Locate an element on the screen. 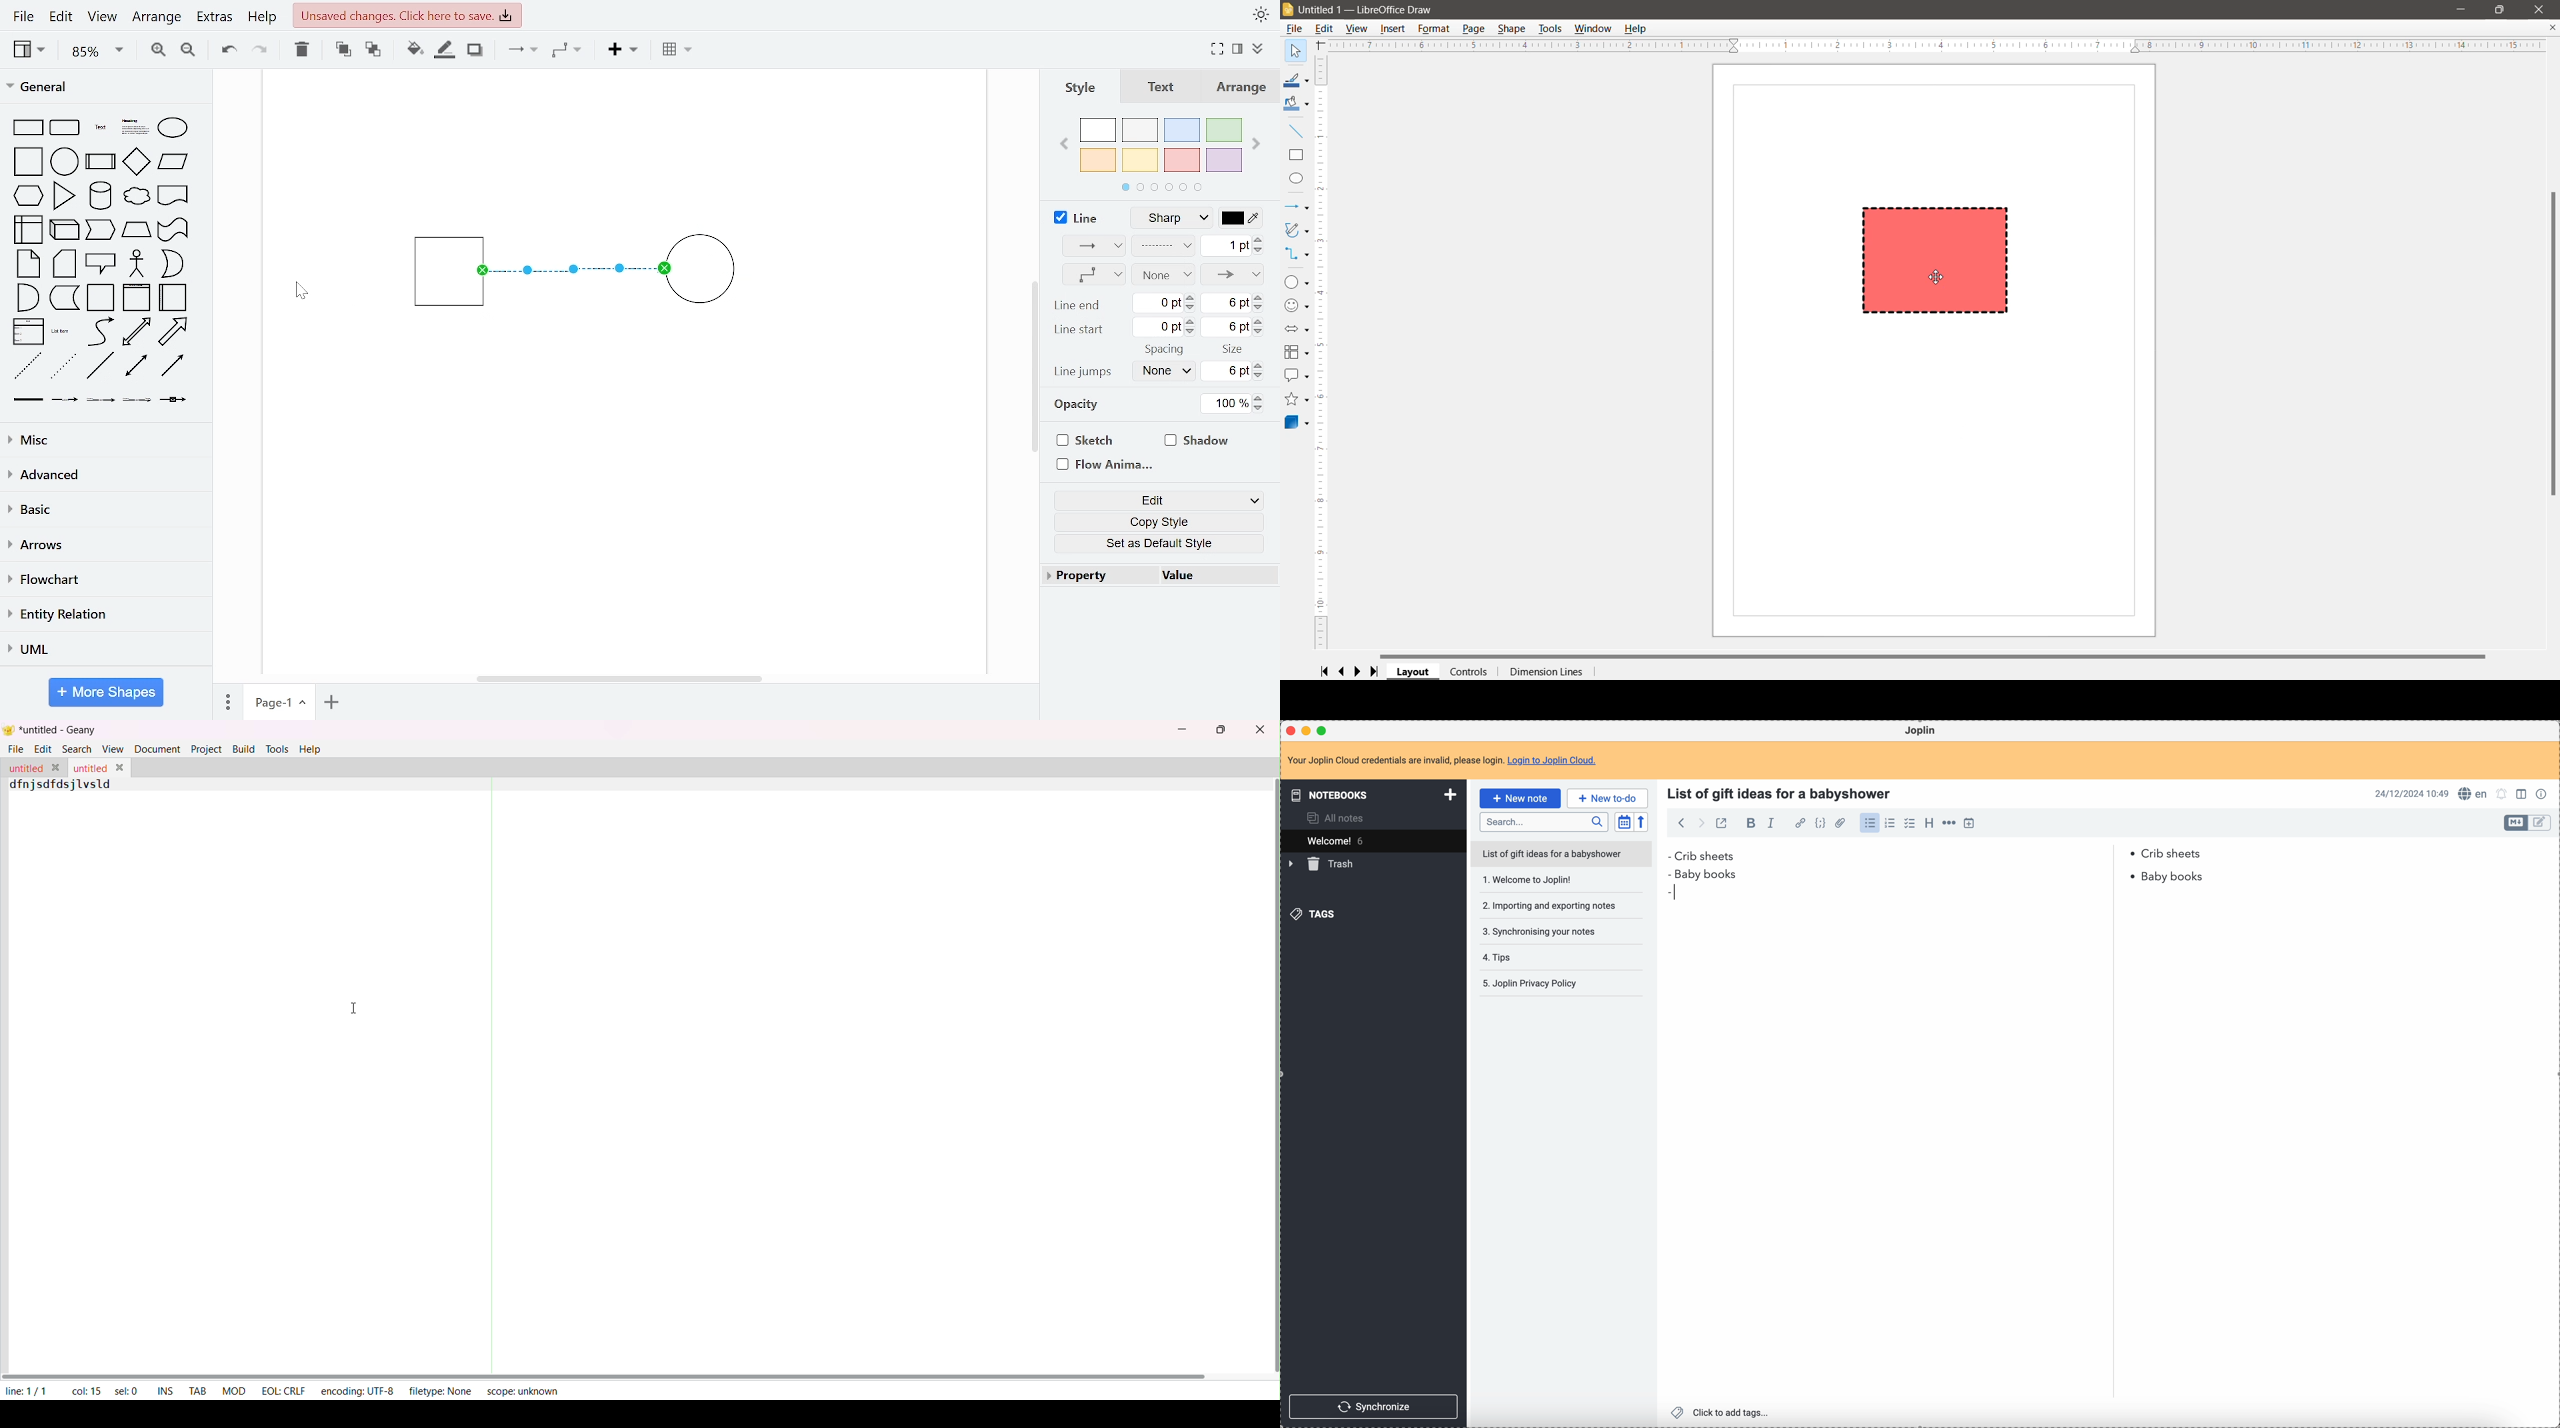 This screenshot has height=1428, width=2576. Help is located at coordinates (1637, 28).